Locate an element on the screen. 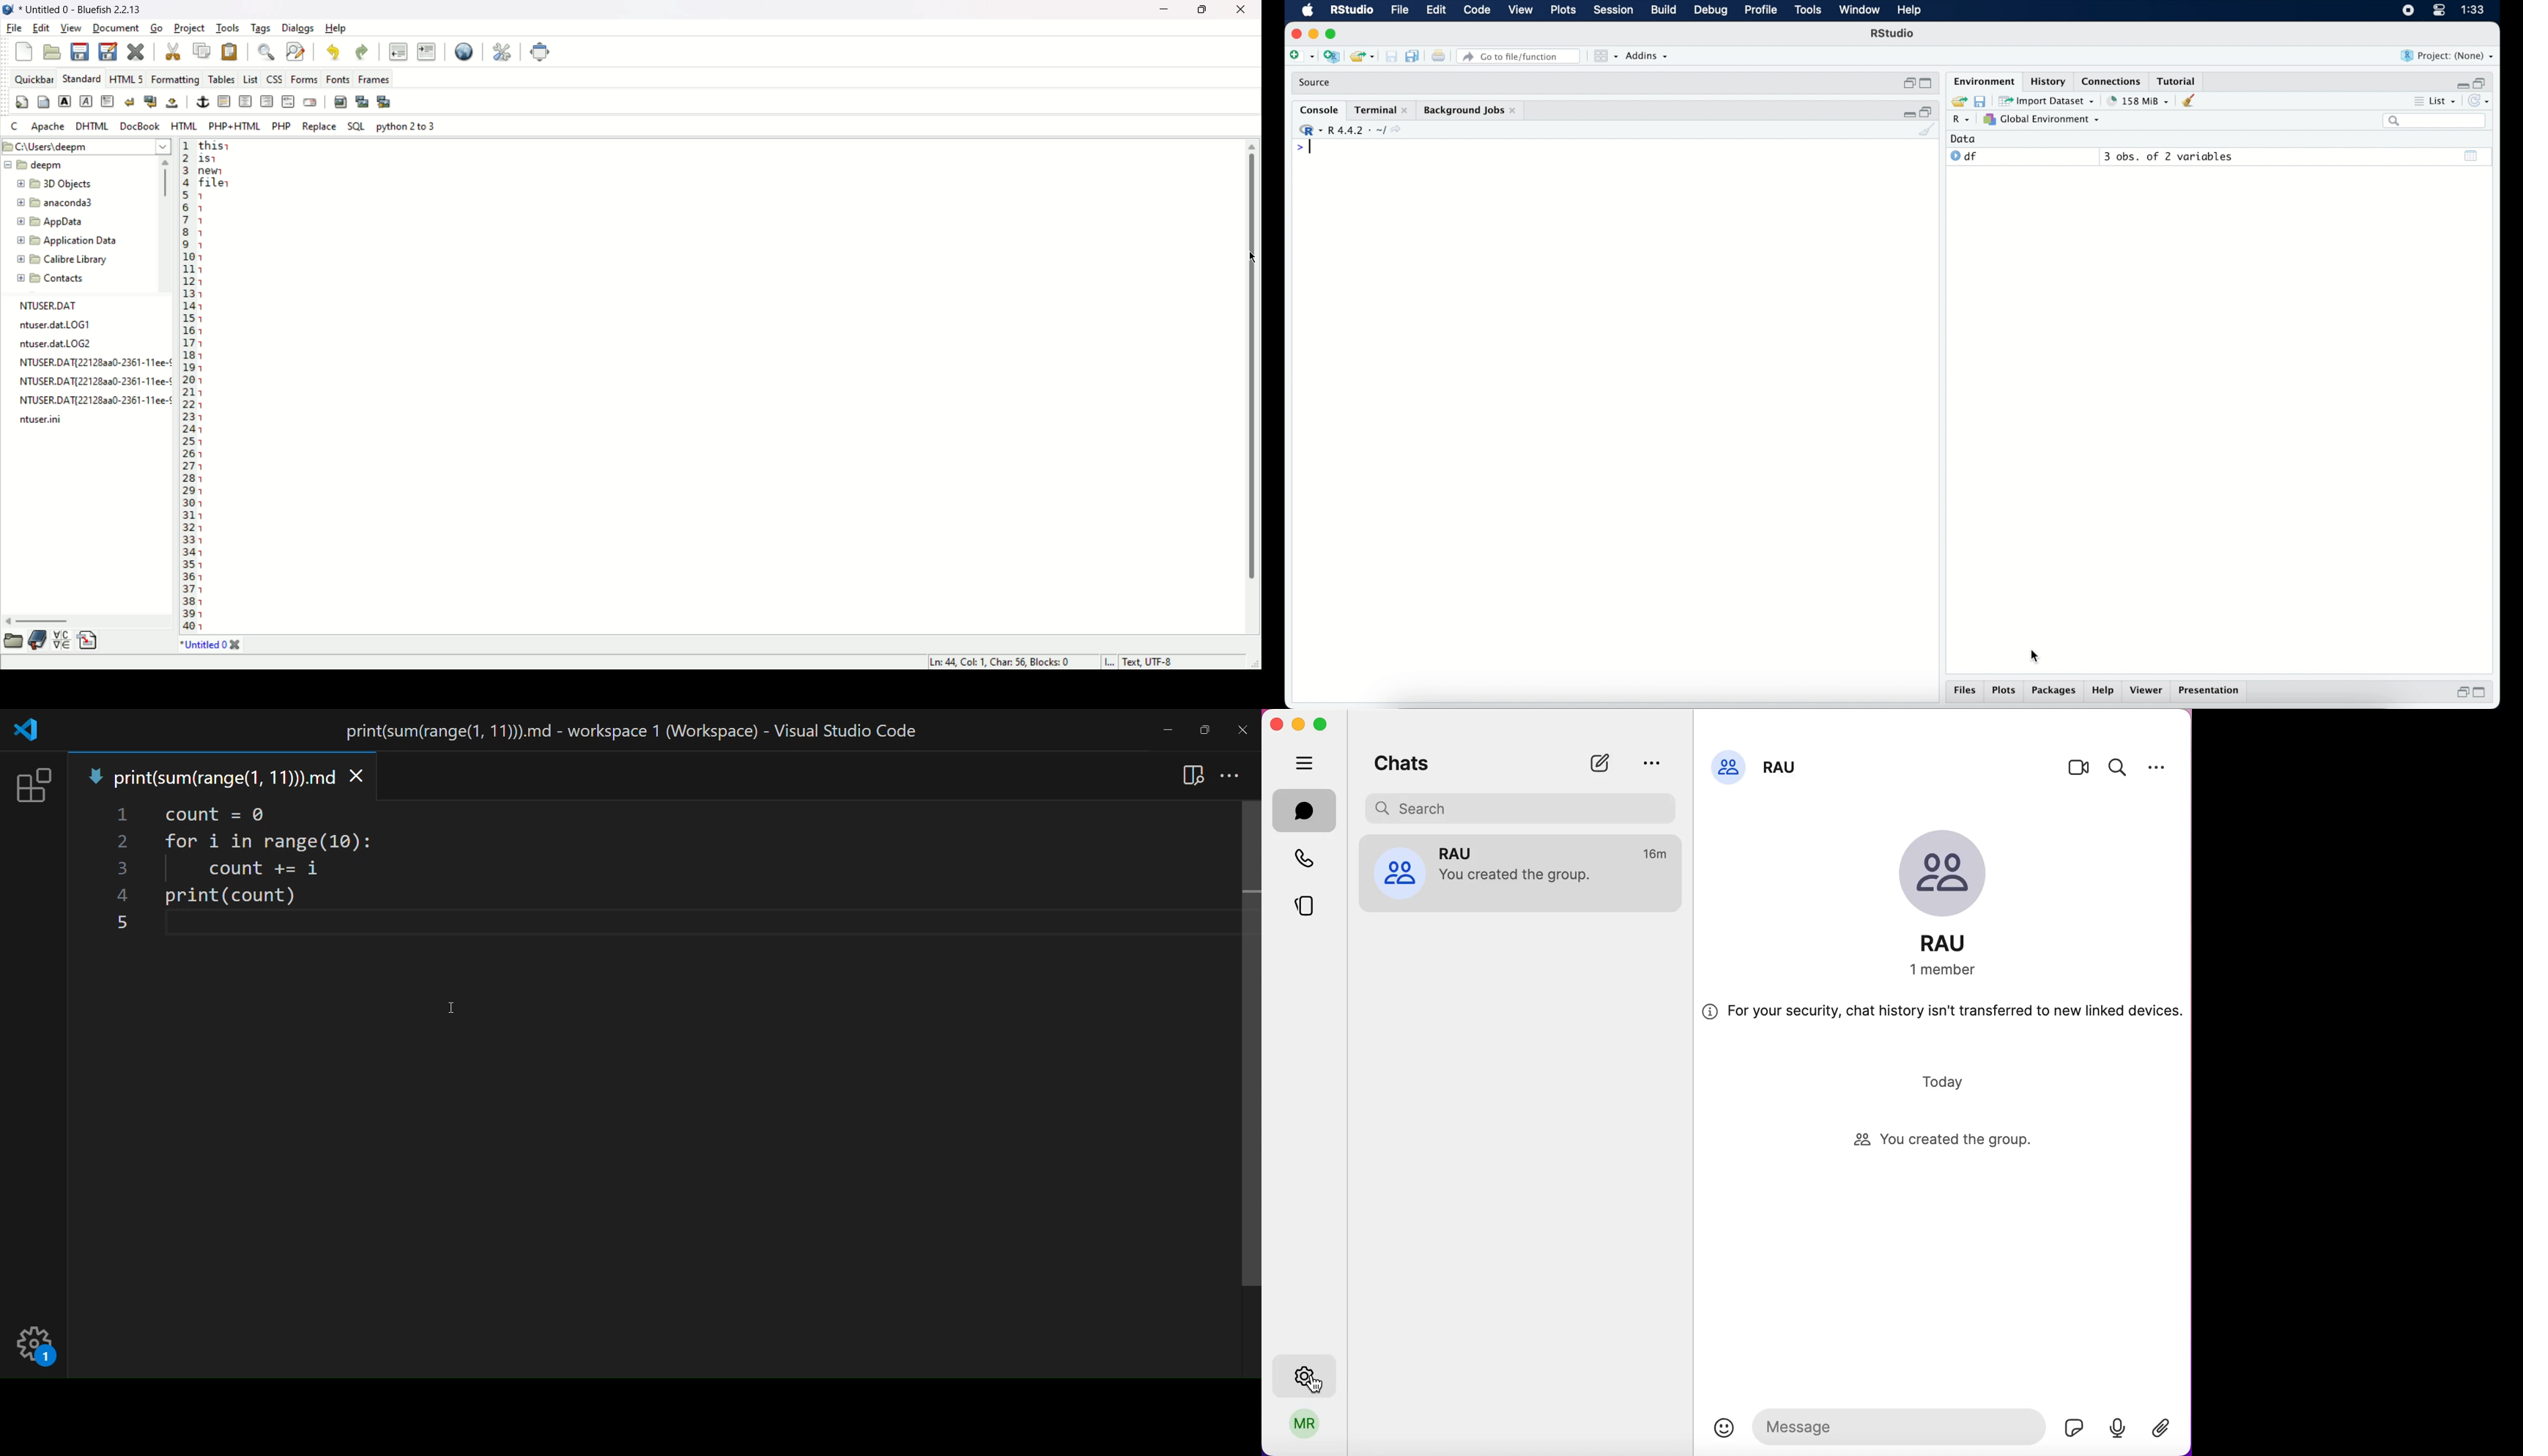 The width and height of the screenshot is (2548, 1456). message is located at coordinates (1897, 1425).